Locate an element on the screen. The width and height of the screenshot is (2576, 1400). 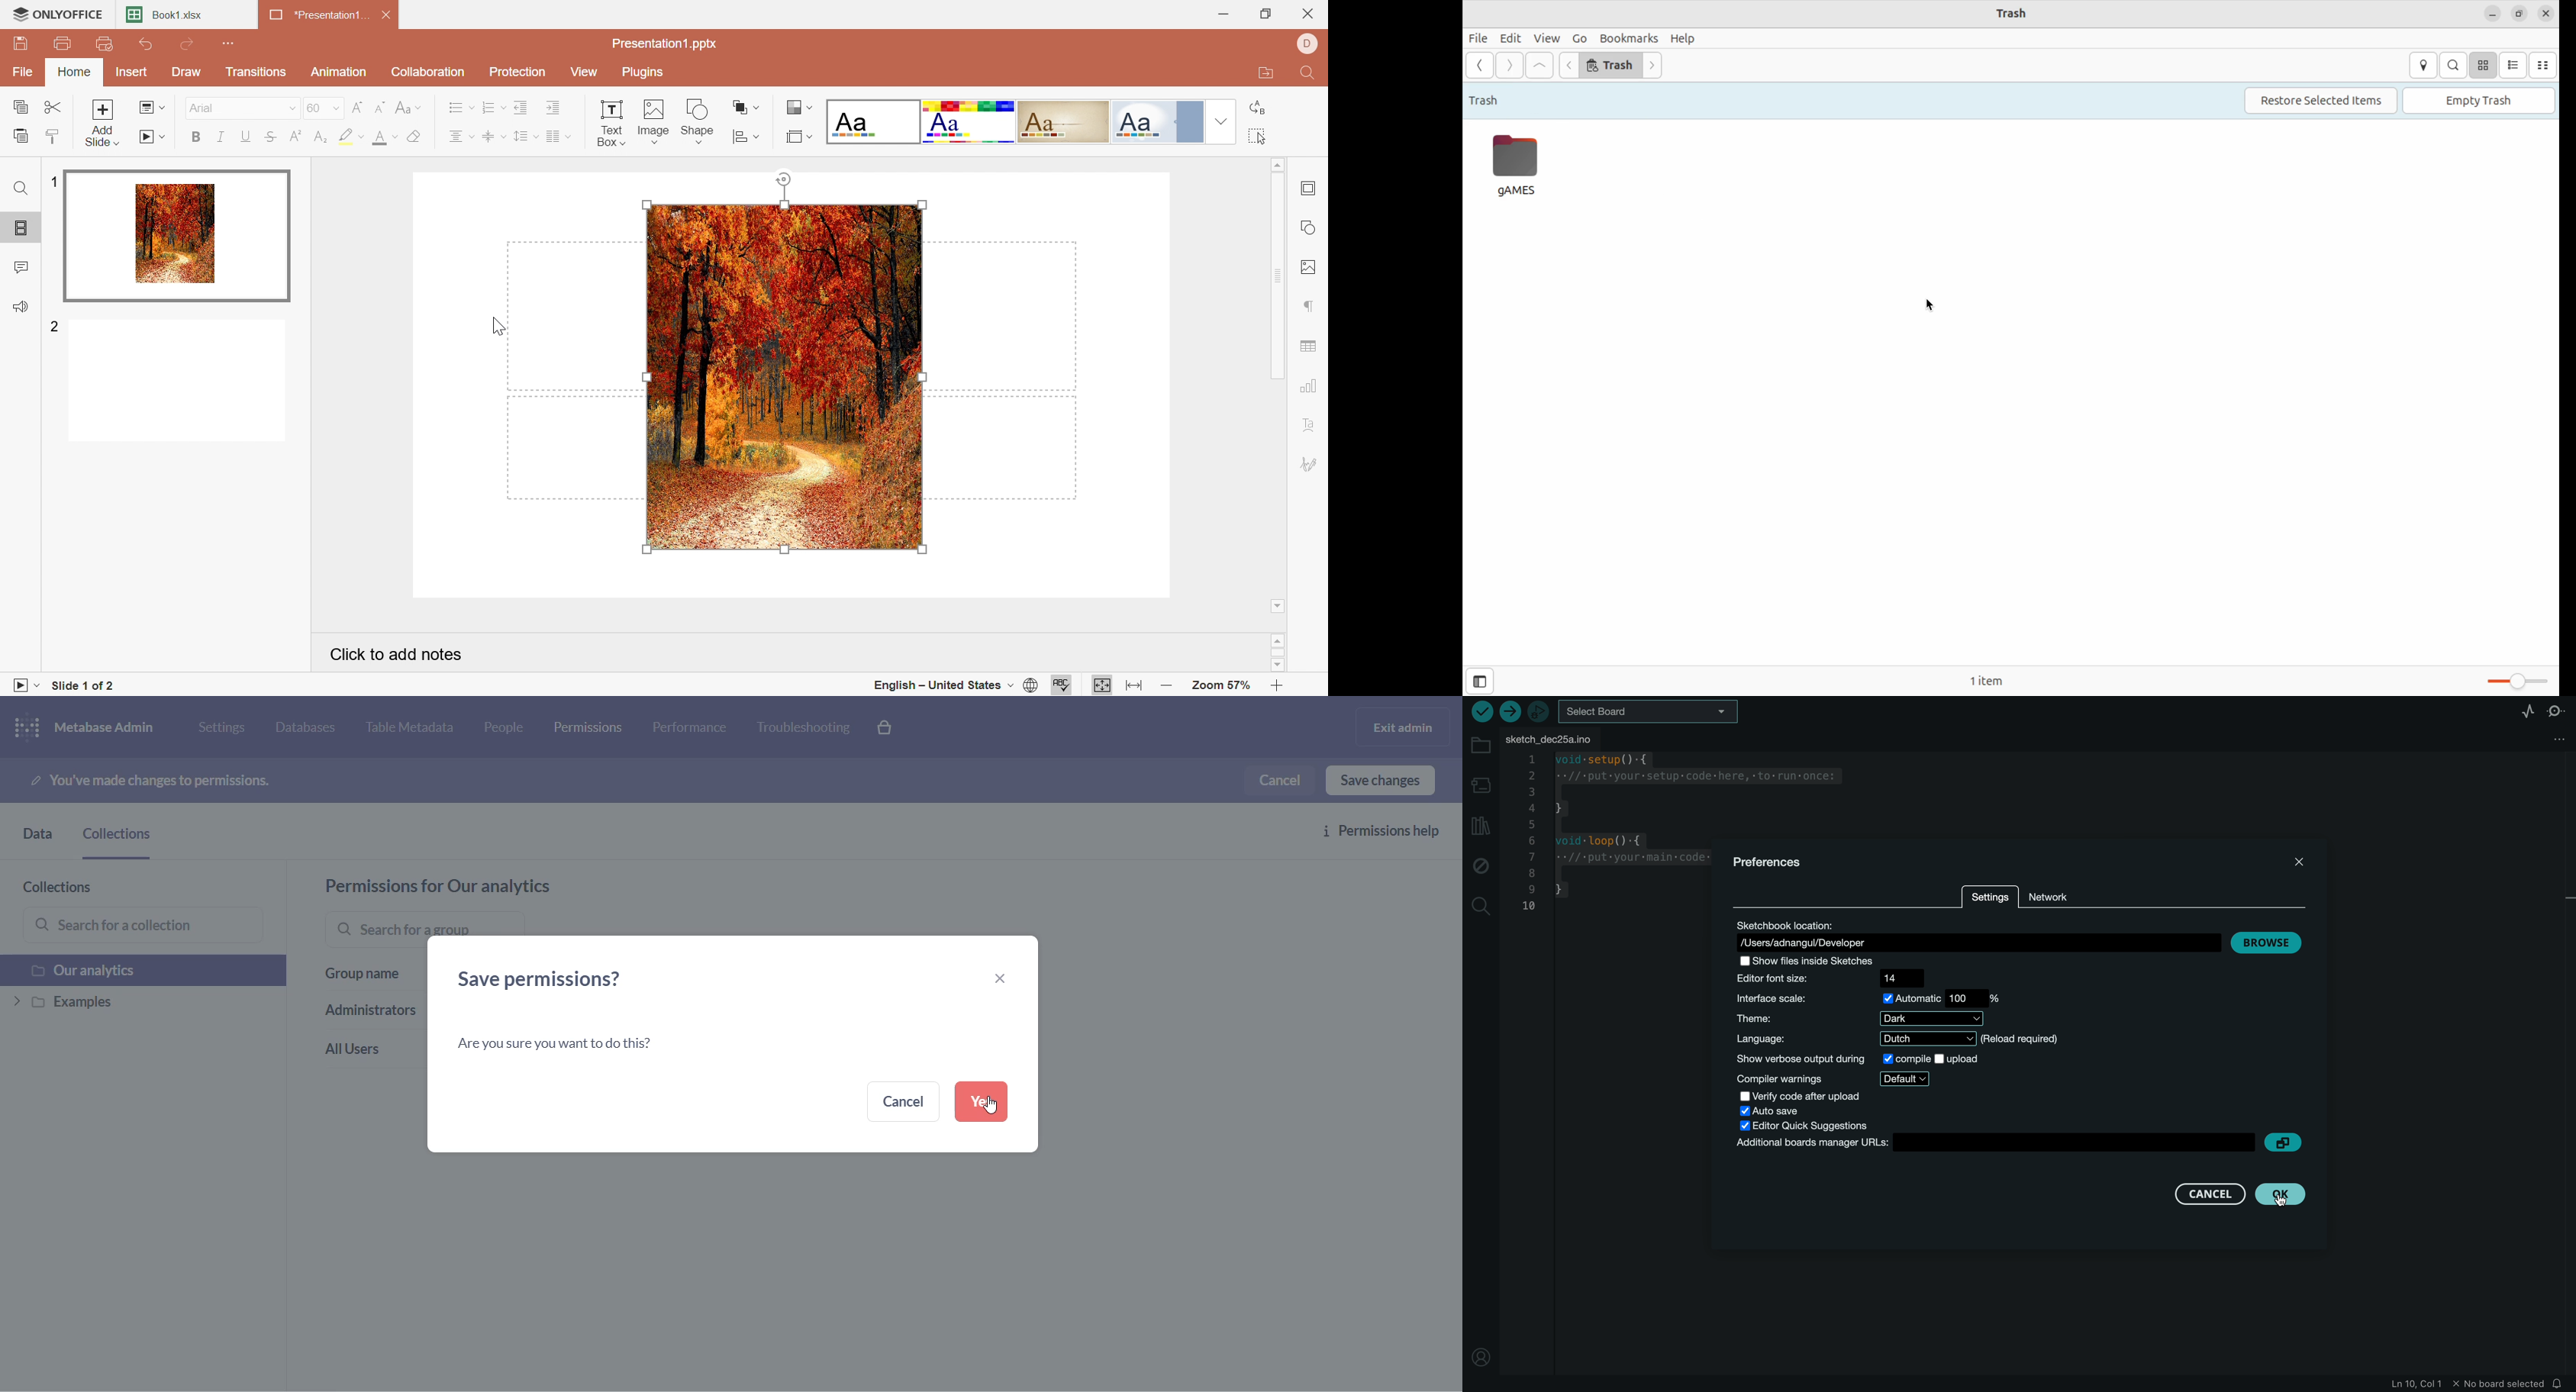
Select slide layout is located at coordinates (799, 136).